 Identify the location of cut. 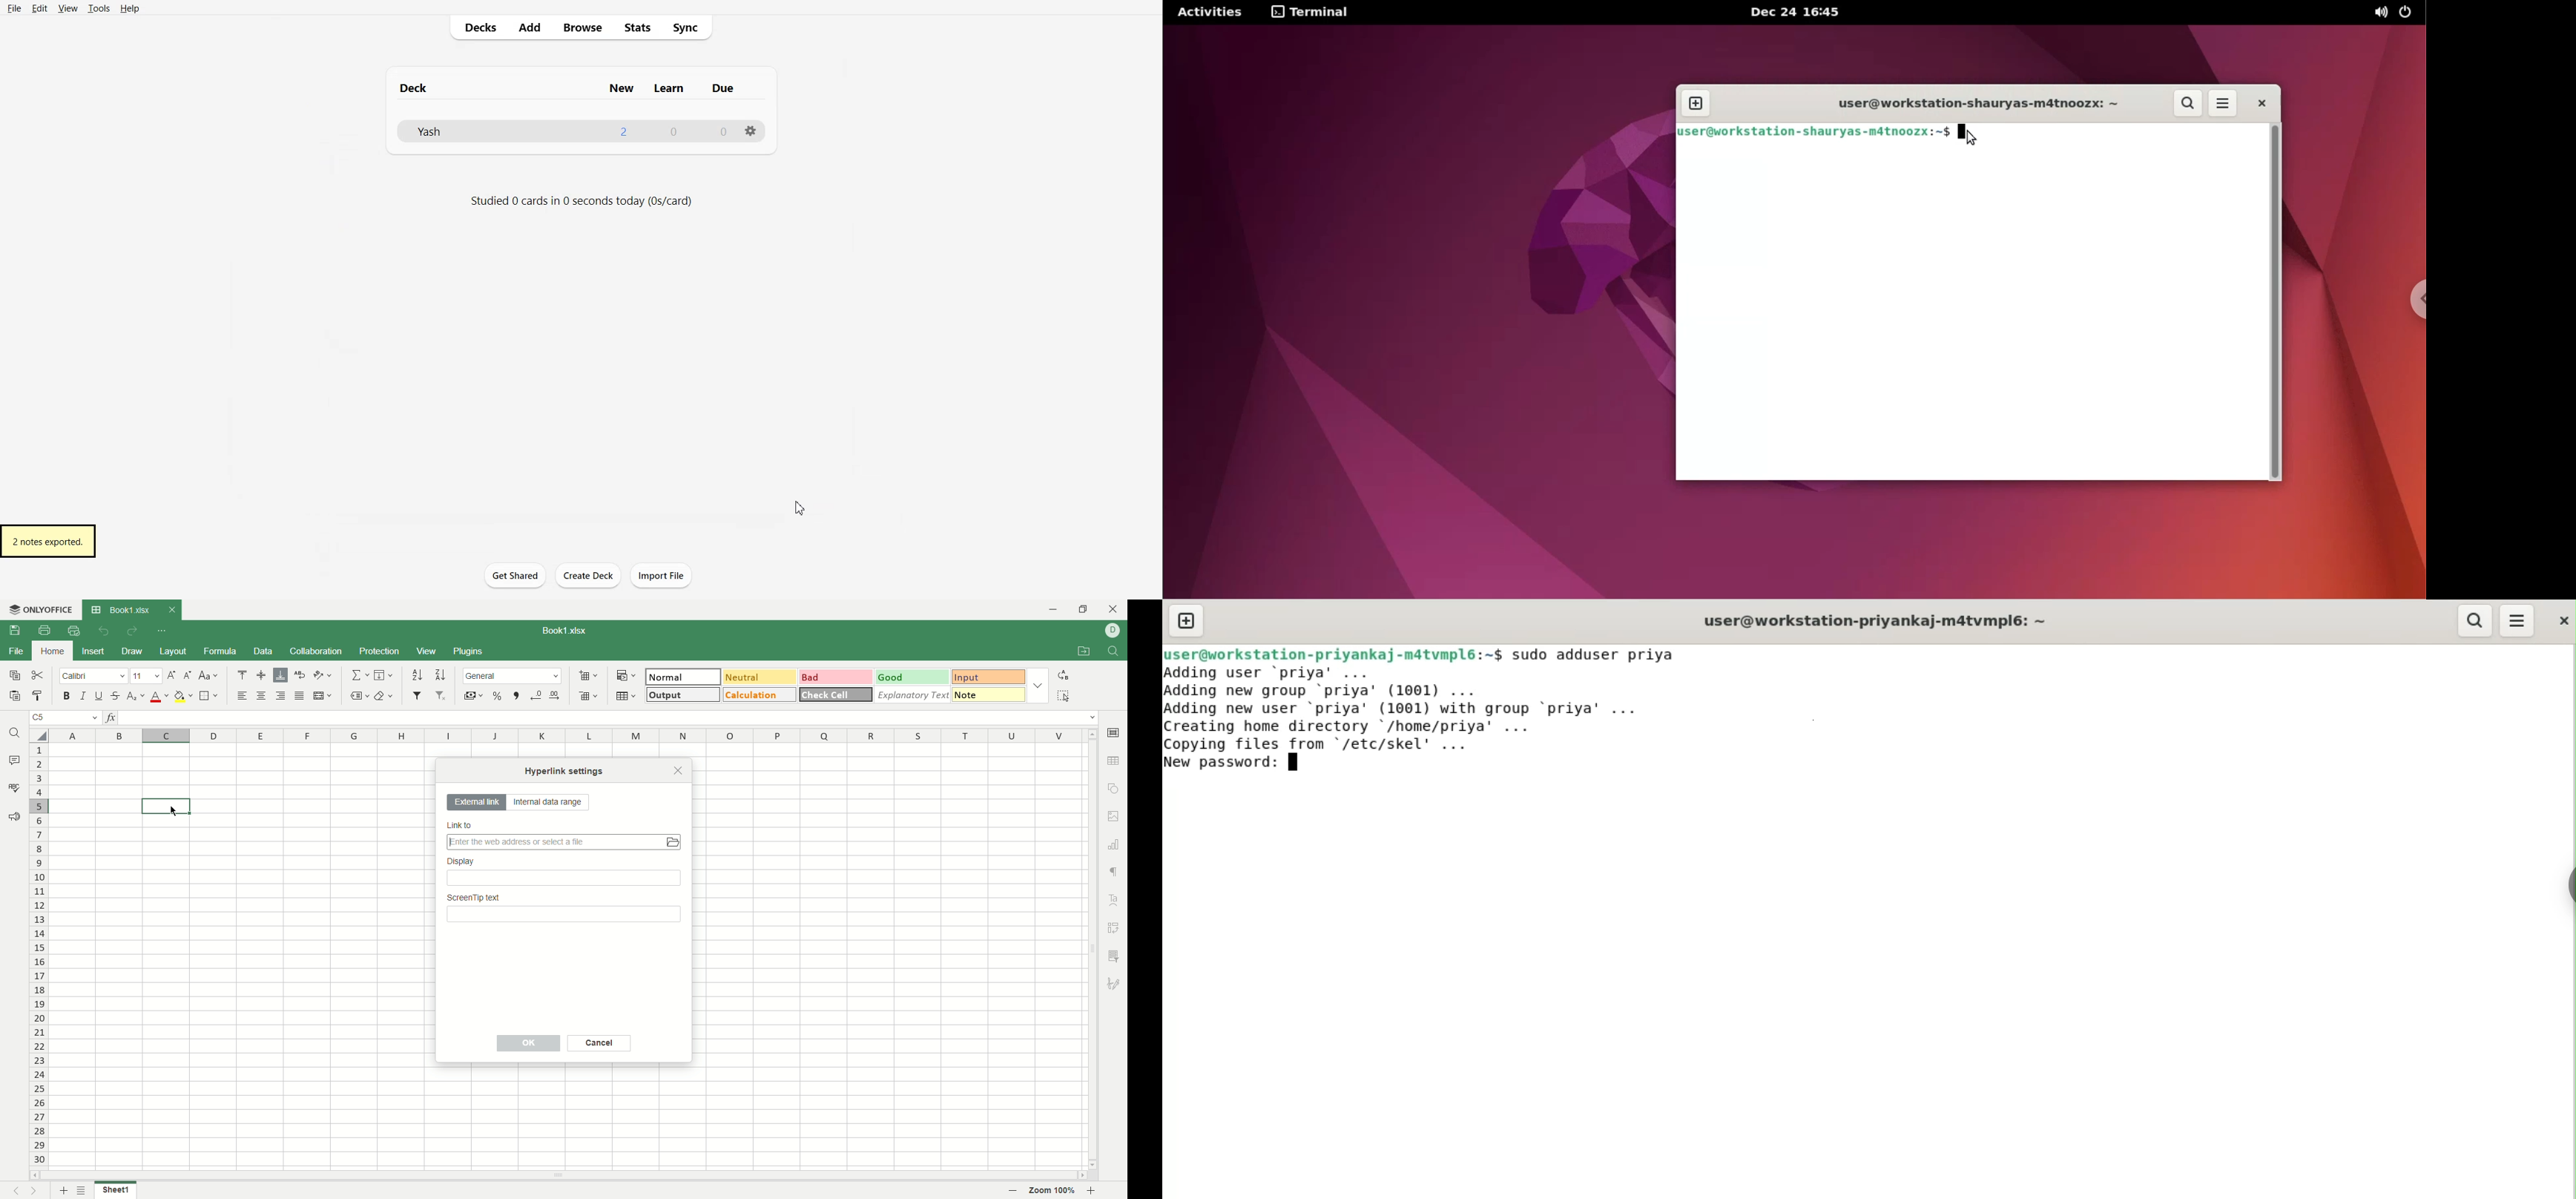
(40, 676).